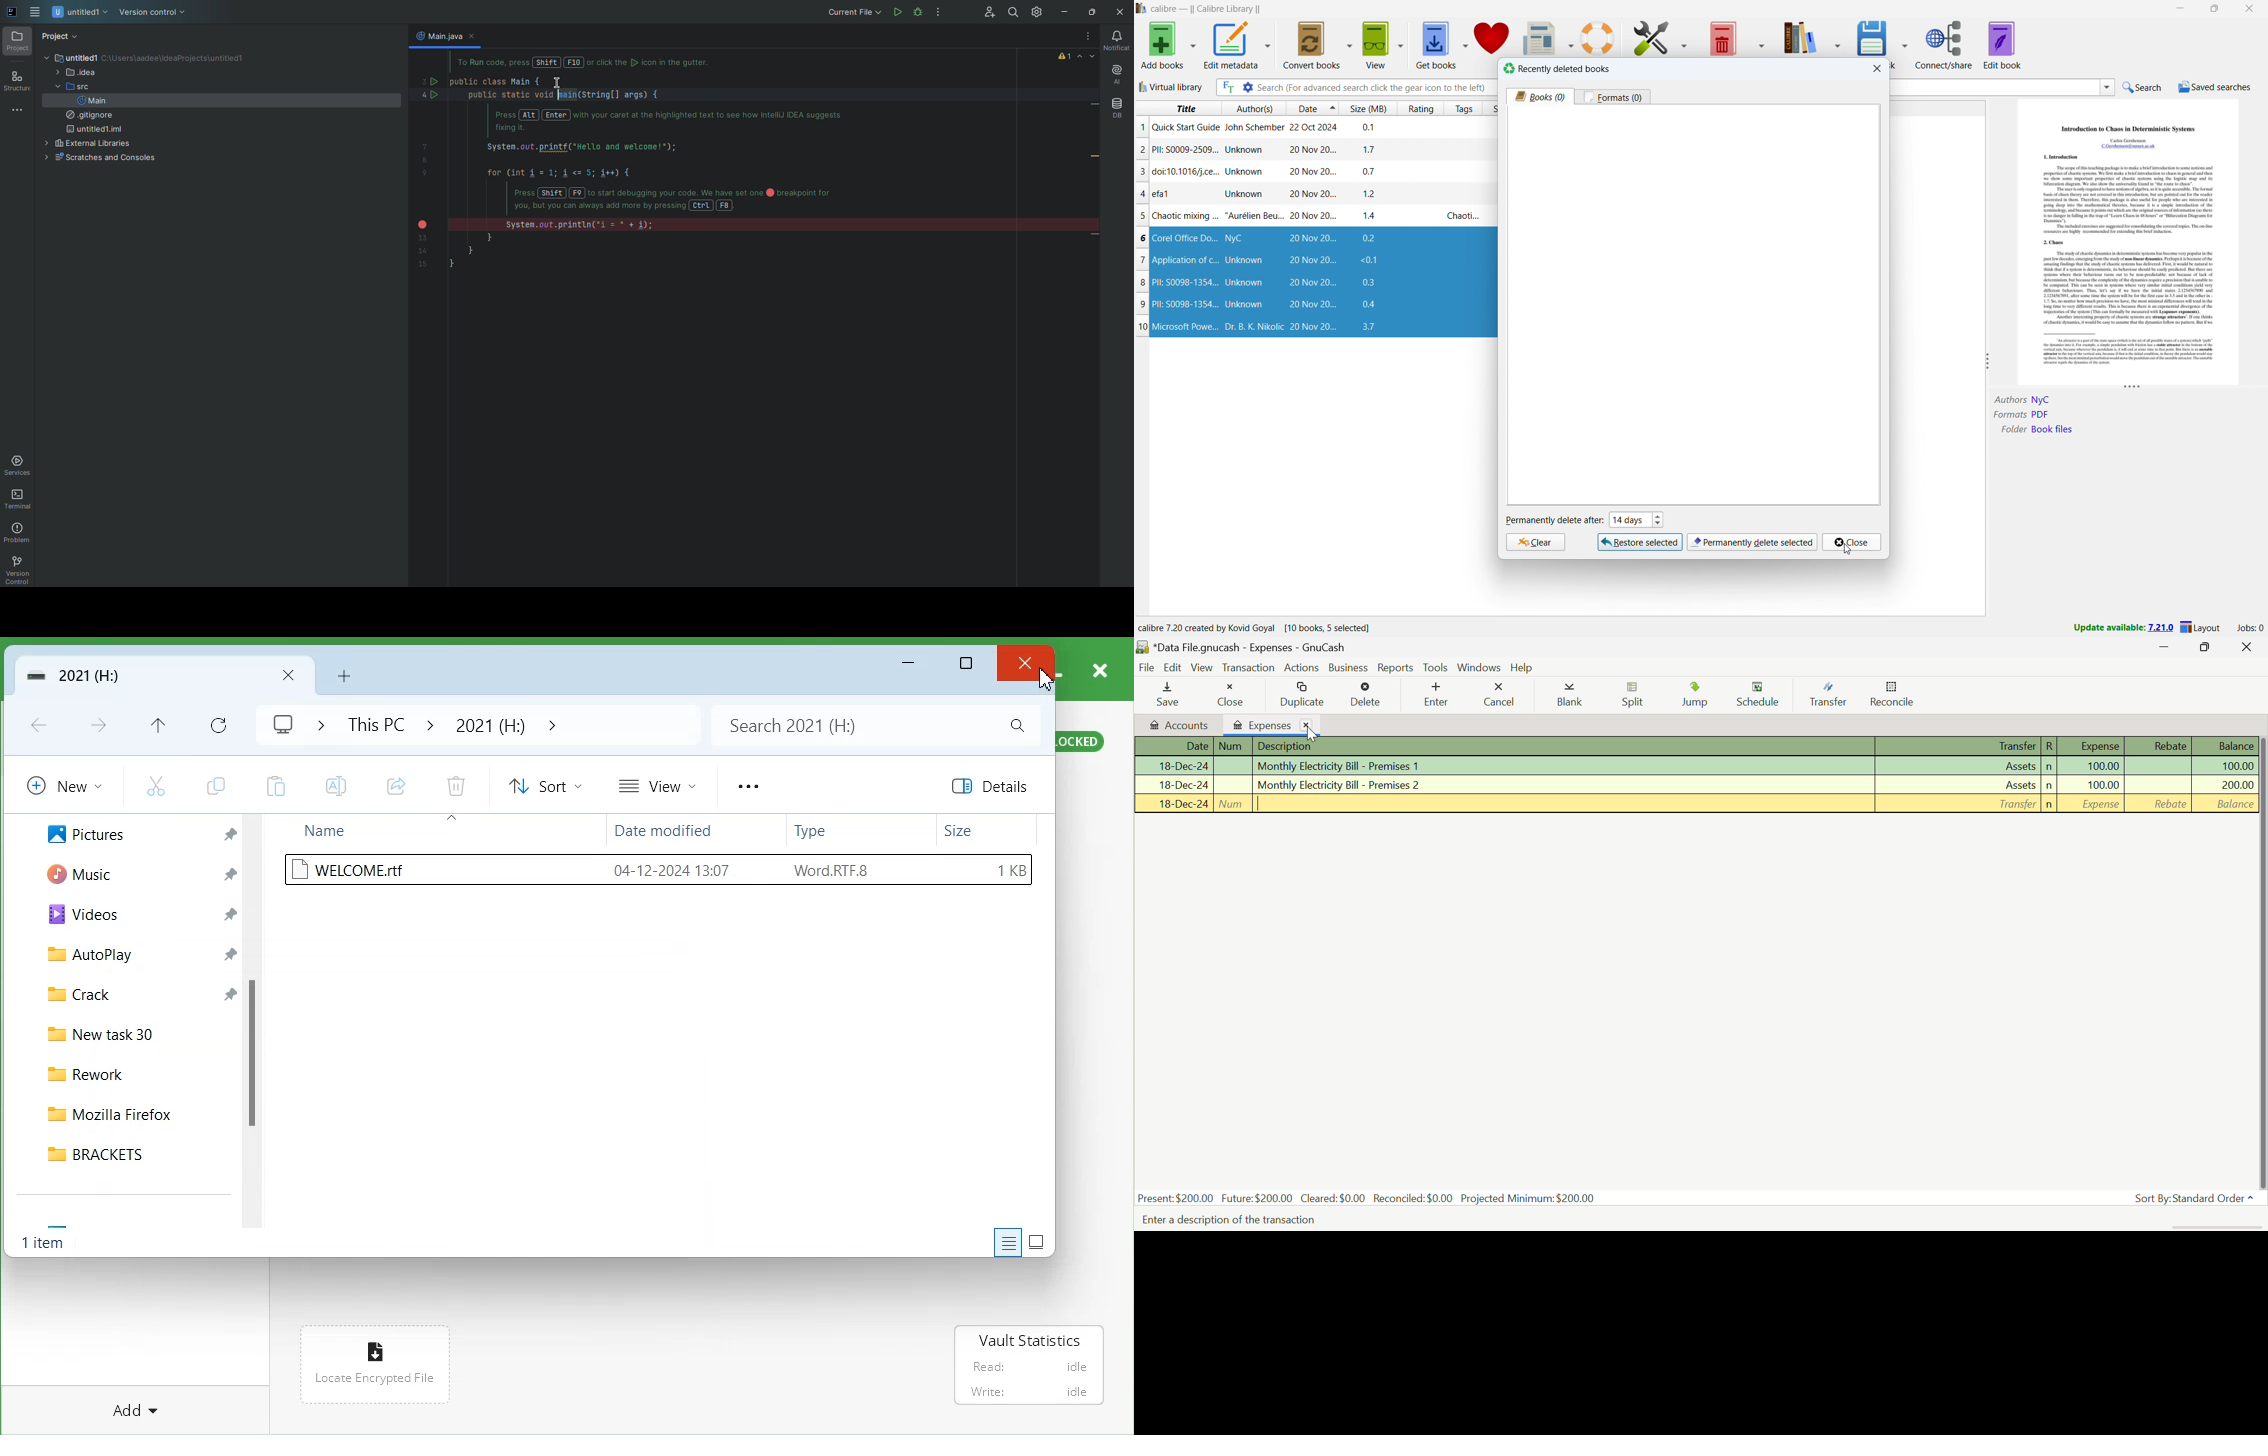 This screenshot has width=2268, height=1456. I want to click on double click to open book details window, so click(2130, 240).